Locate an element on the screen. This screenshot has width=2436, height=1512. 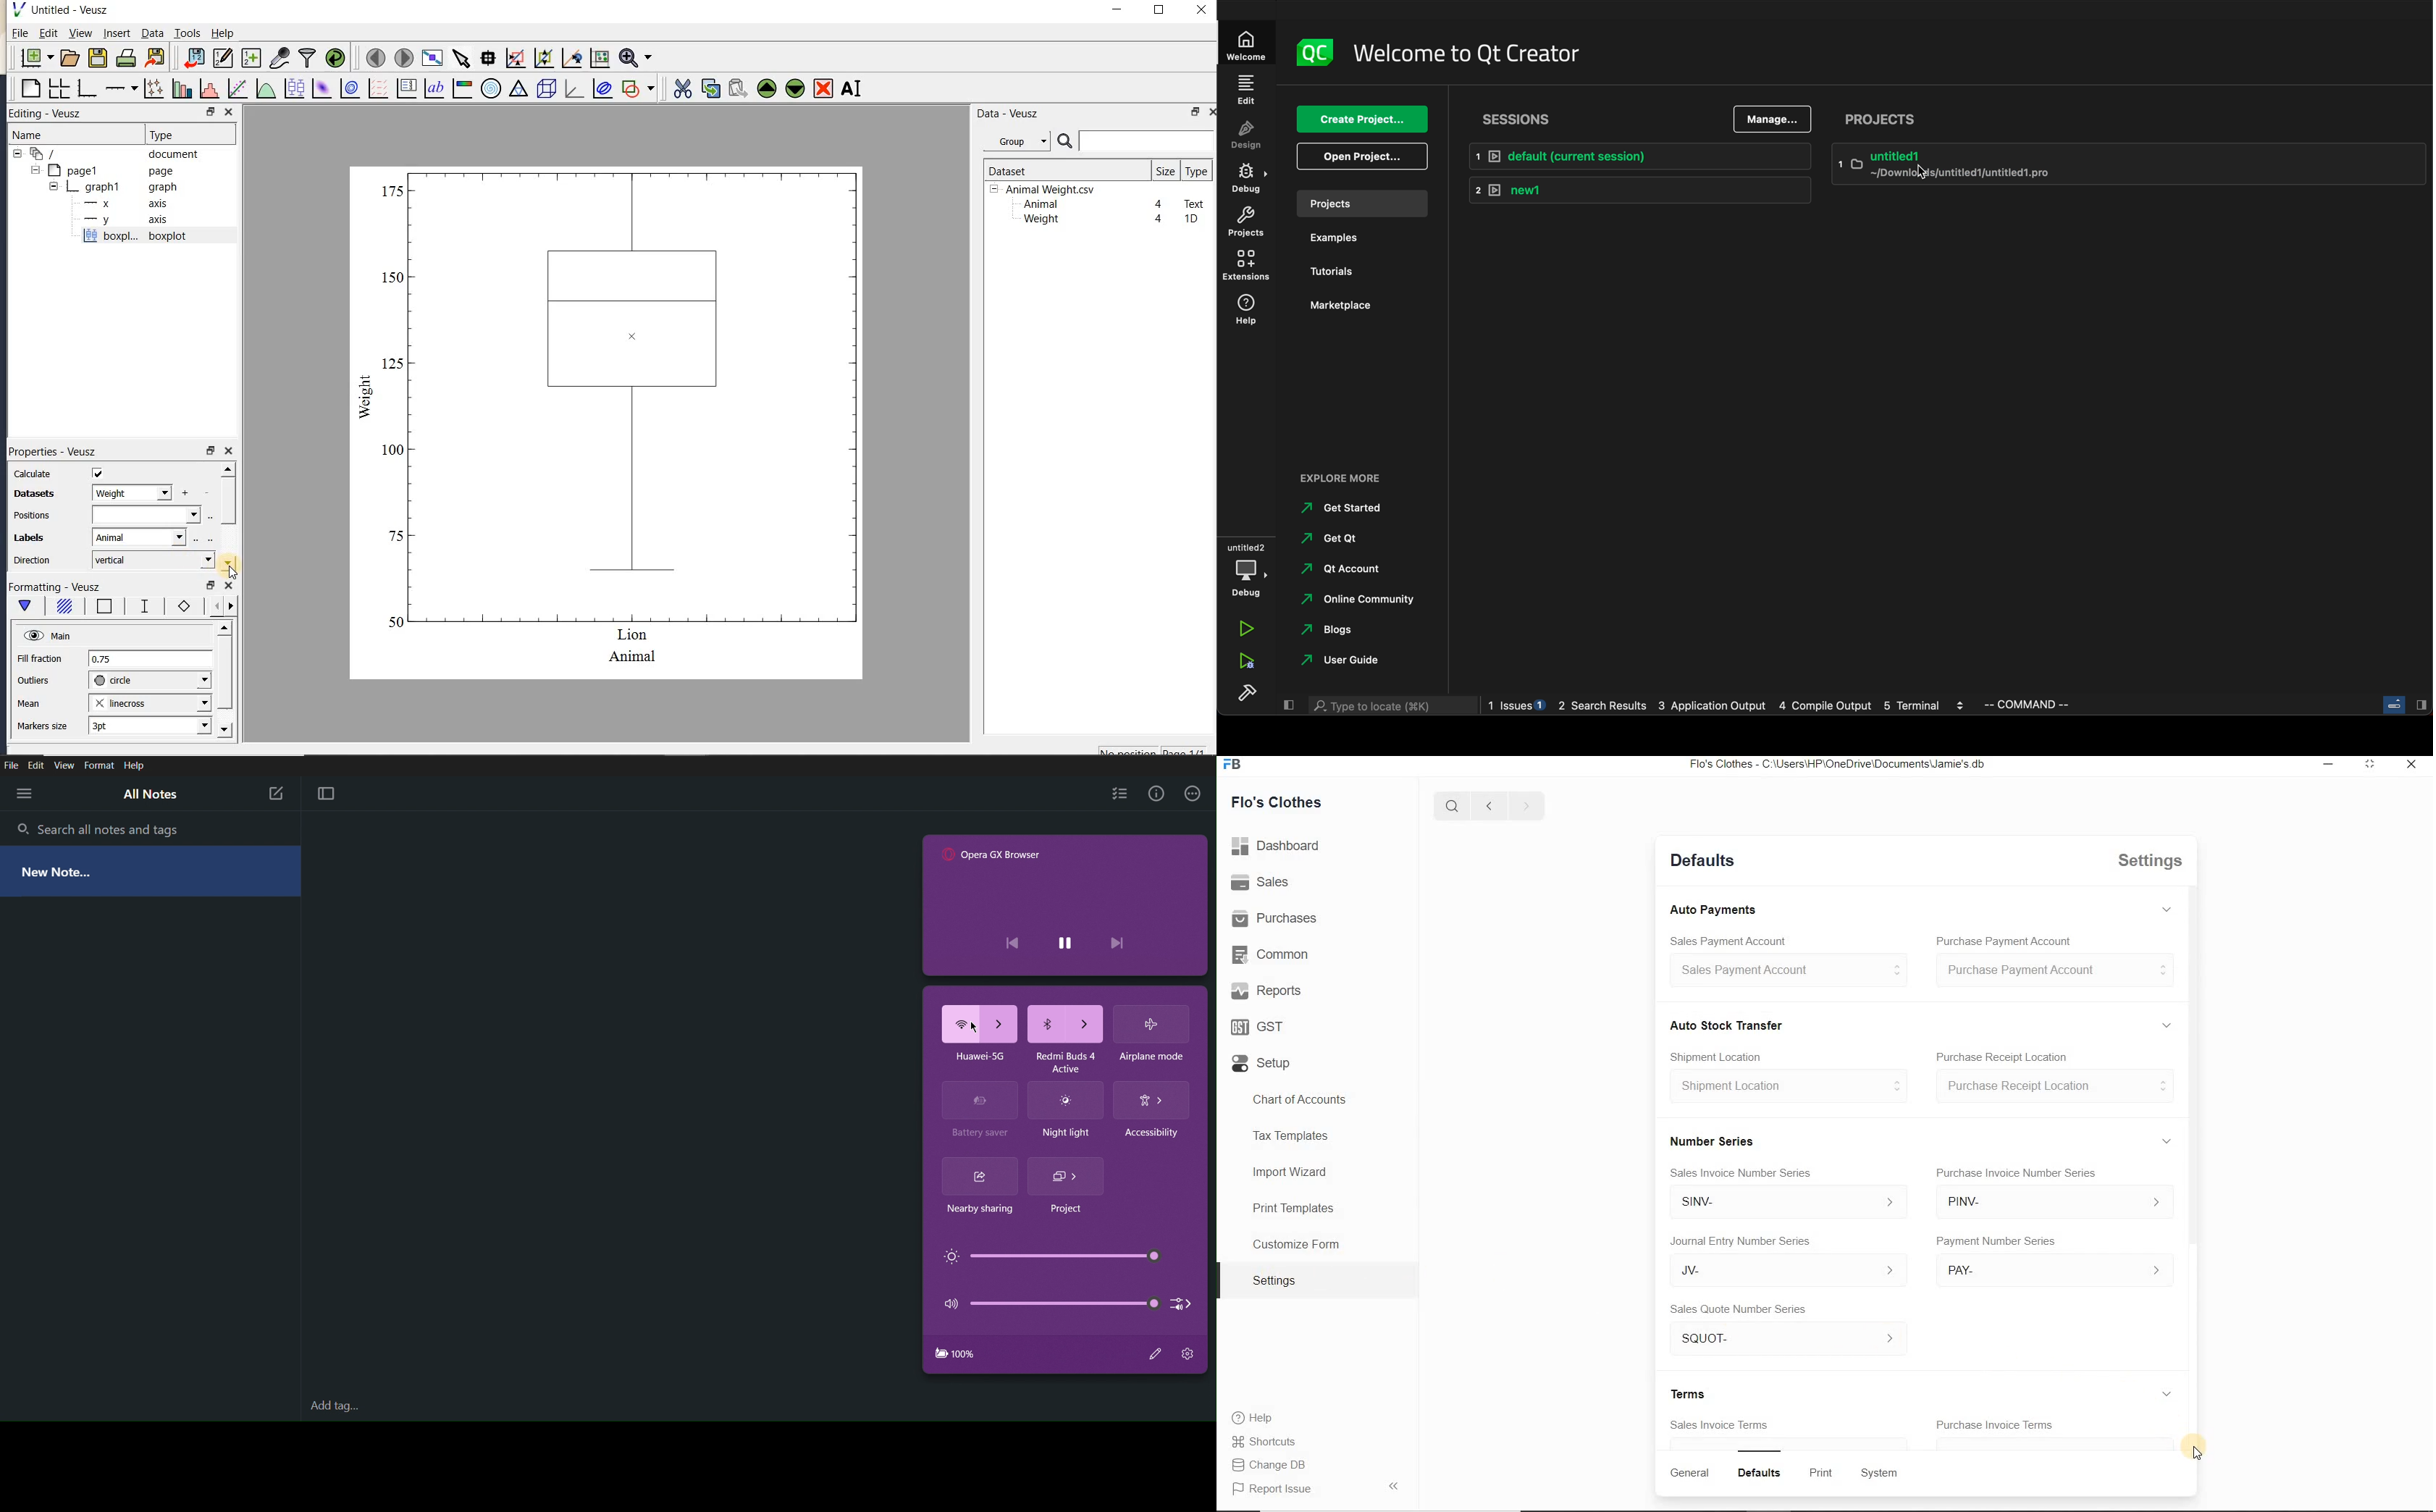
Import Wizard is located at coordinates (1316, 1173).